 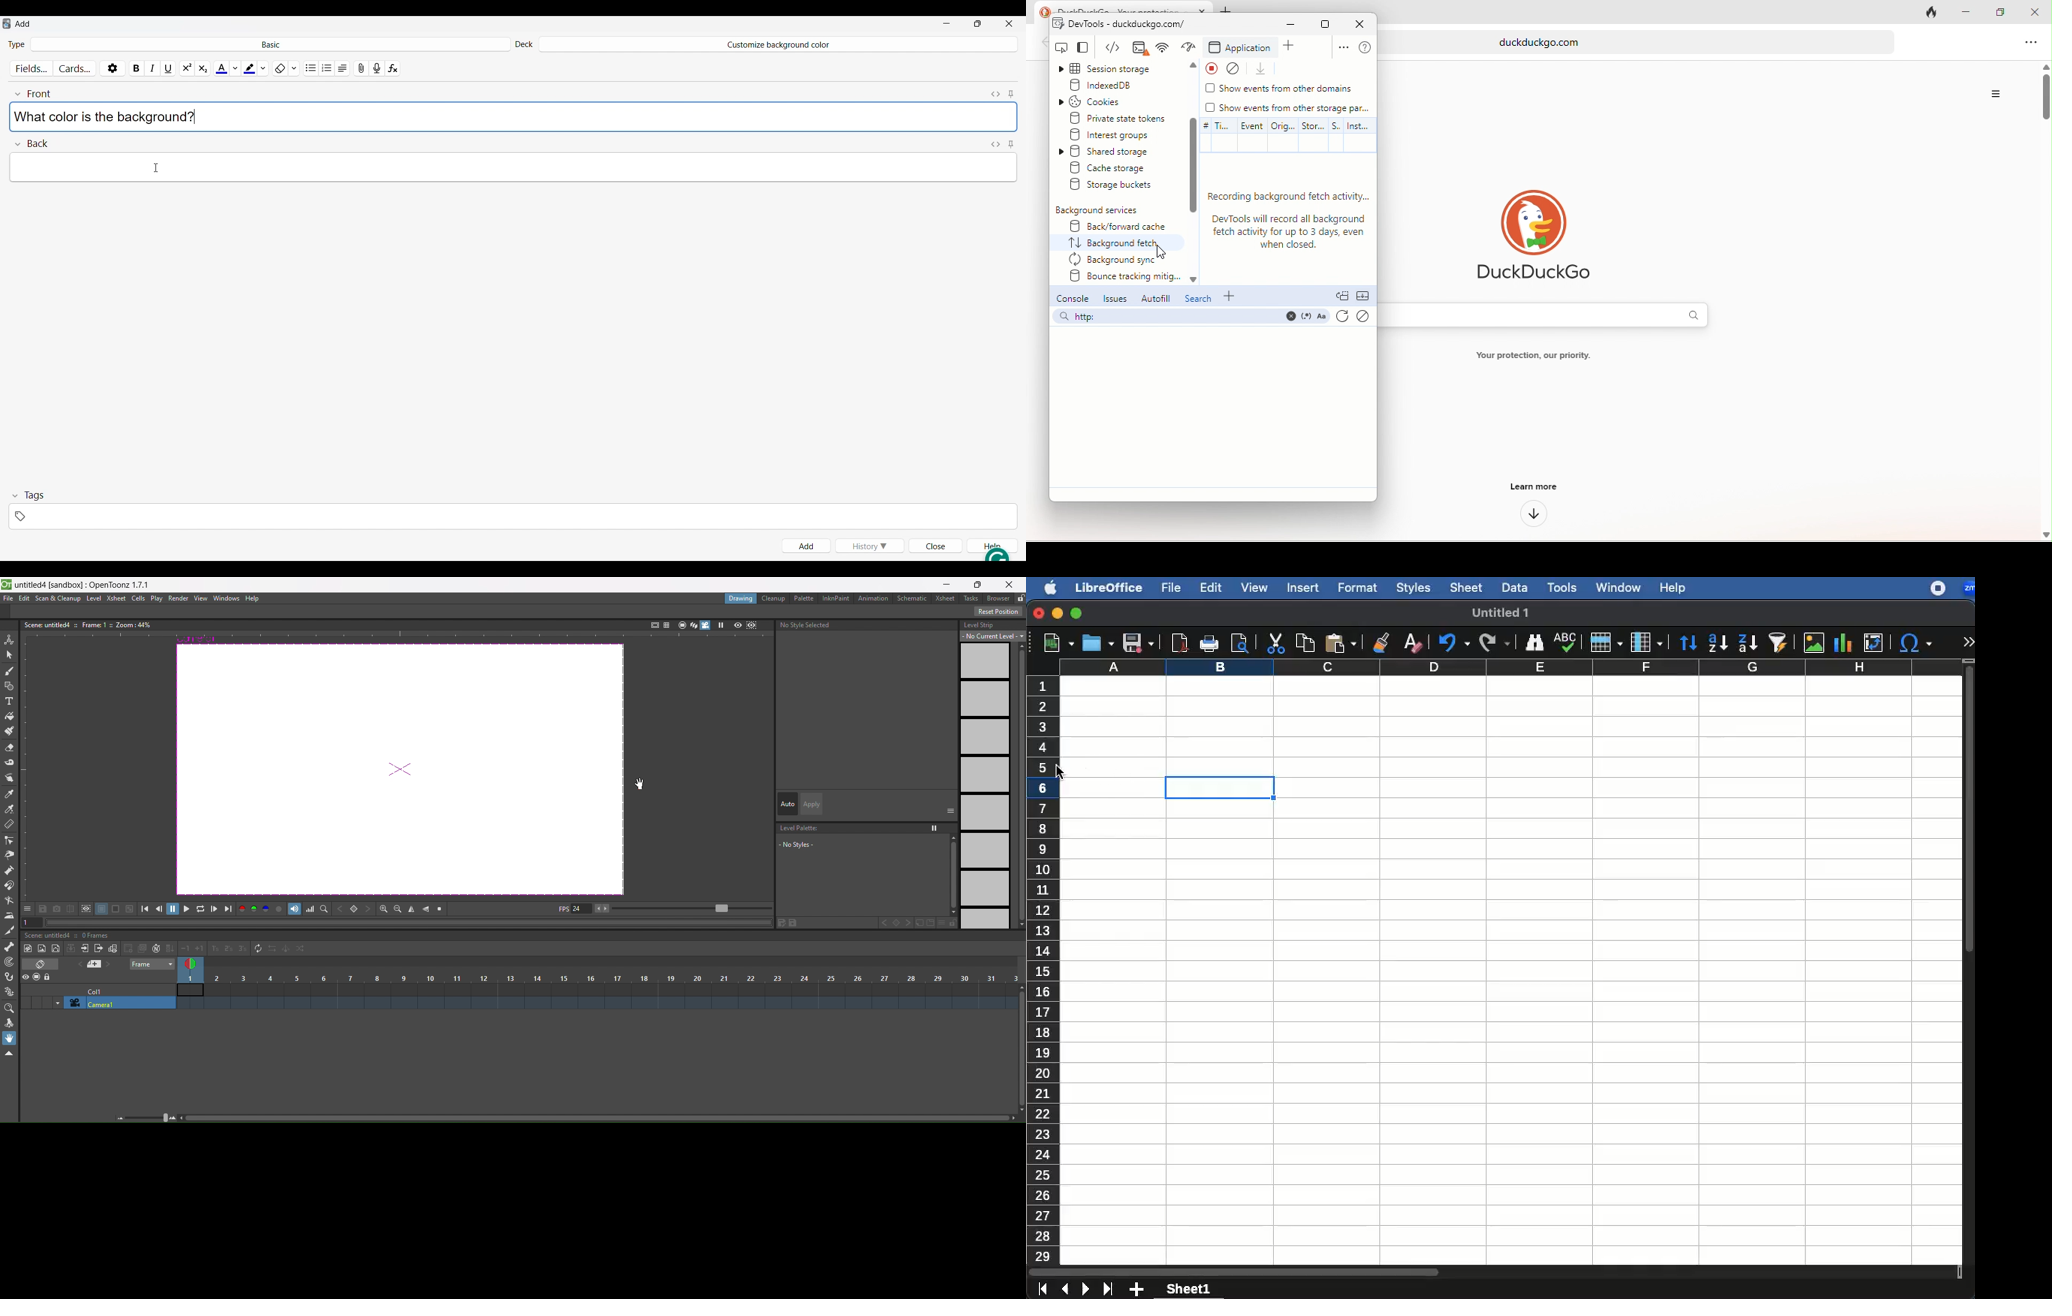 What do you see at coordinates (75, 67) in the screenshot?
I see `Customize cards` at bounding box center [75, 67].